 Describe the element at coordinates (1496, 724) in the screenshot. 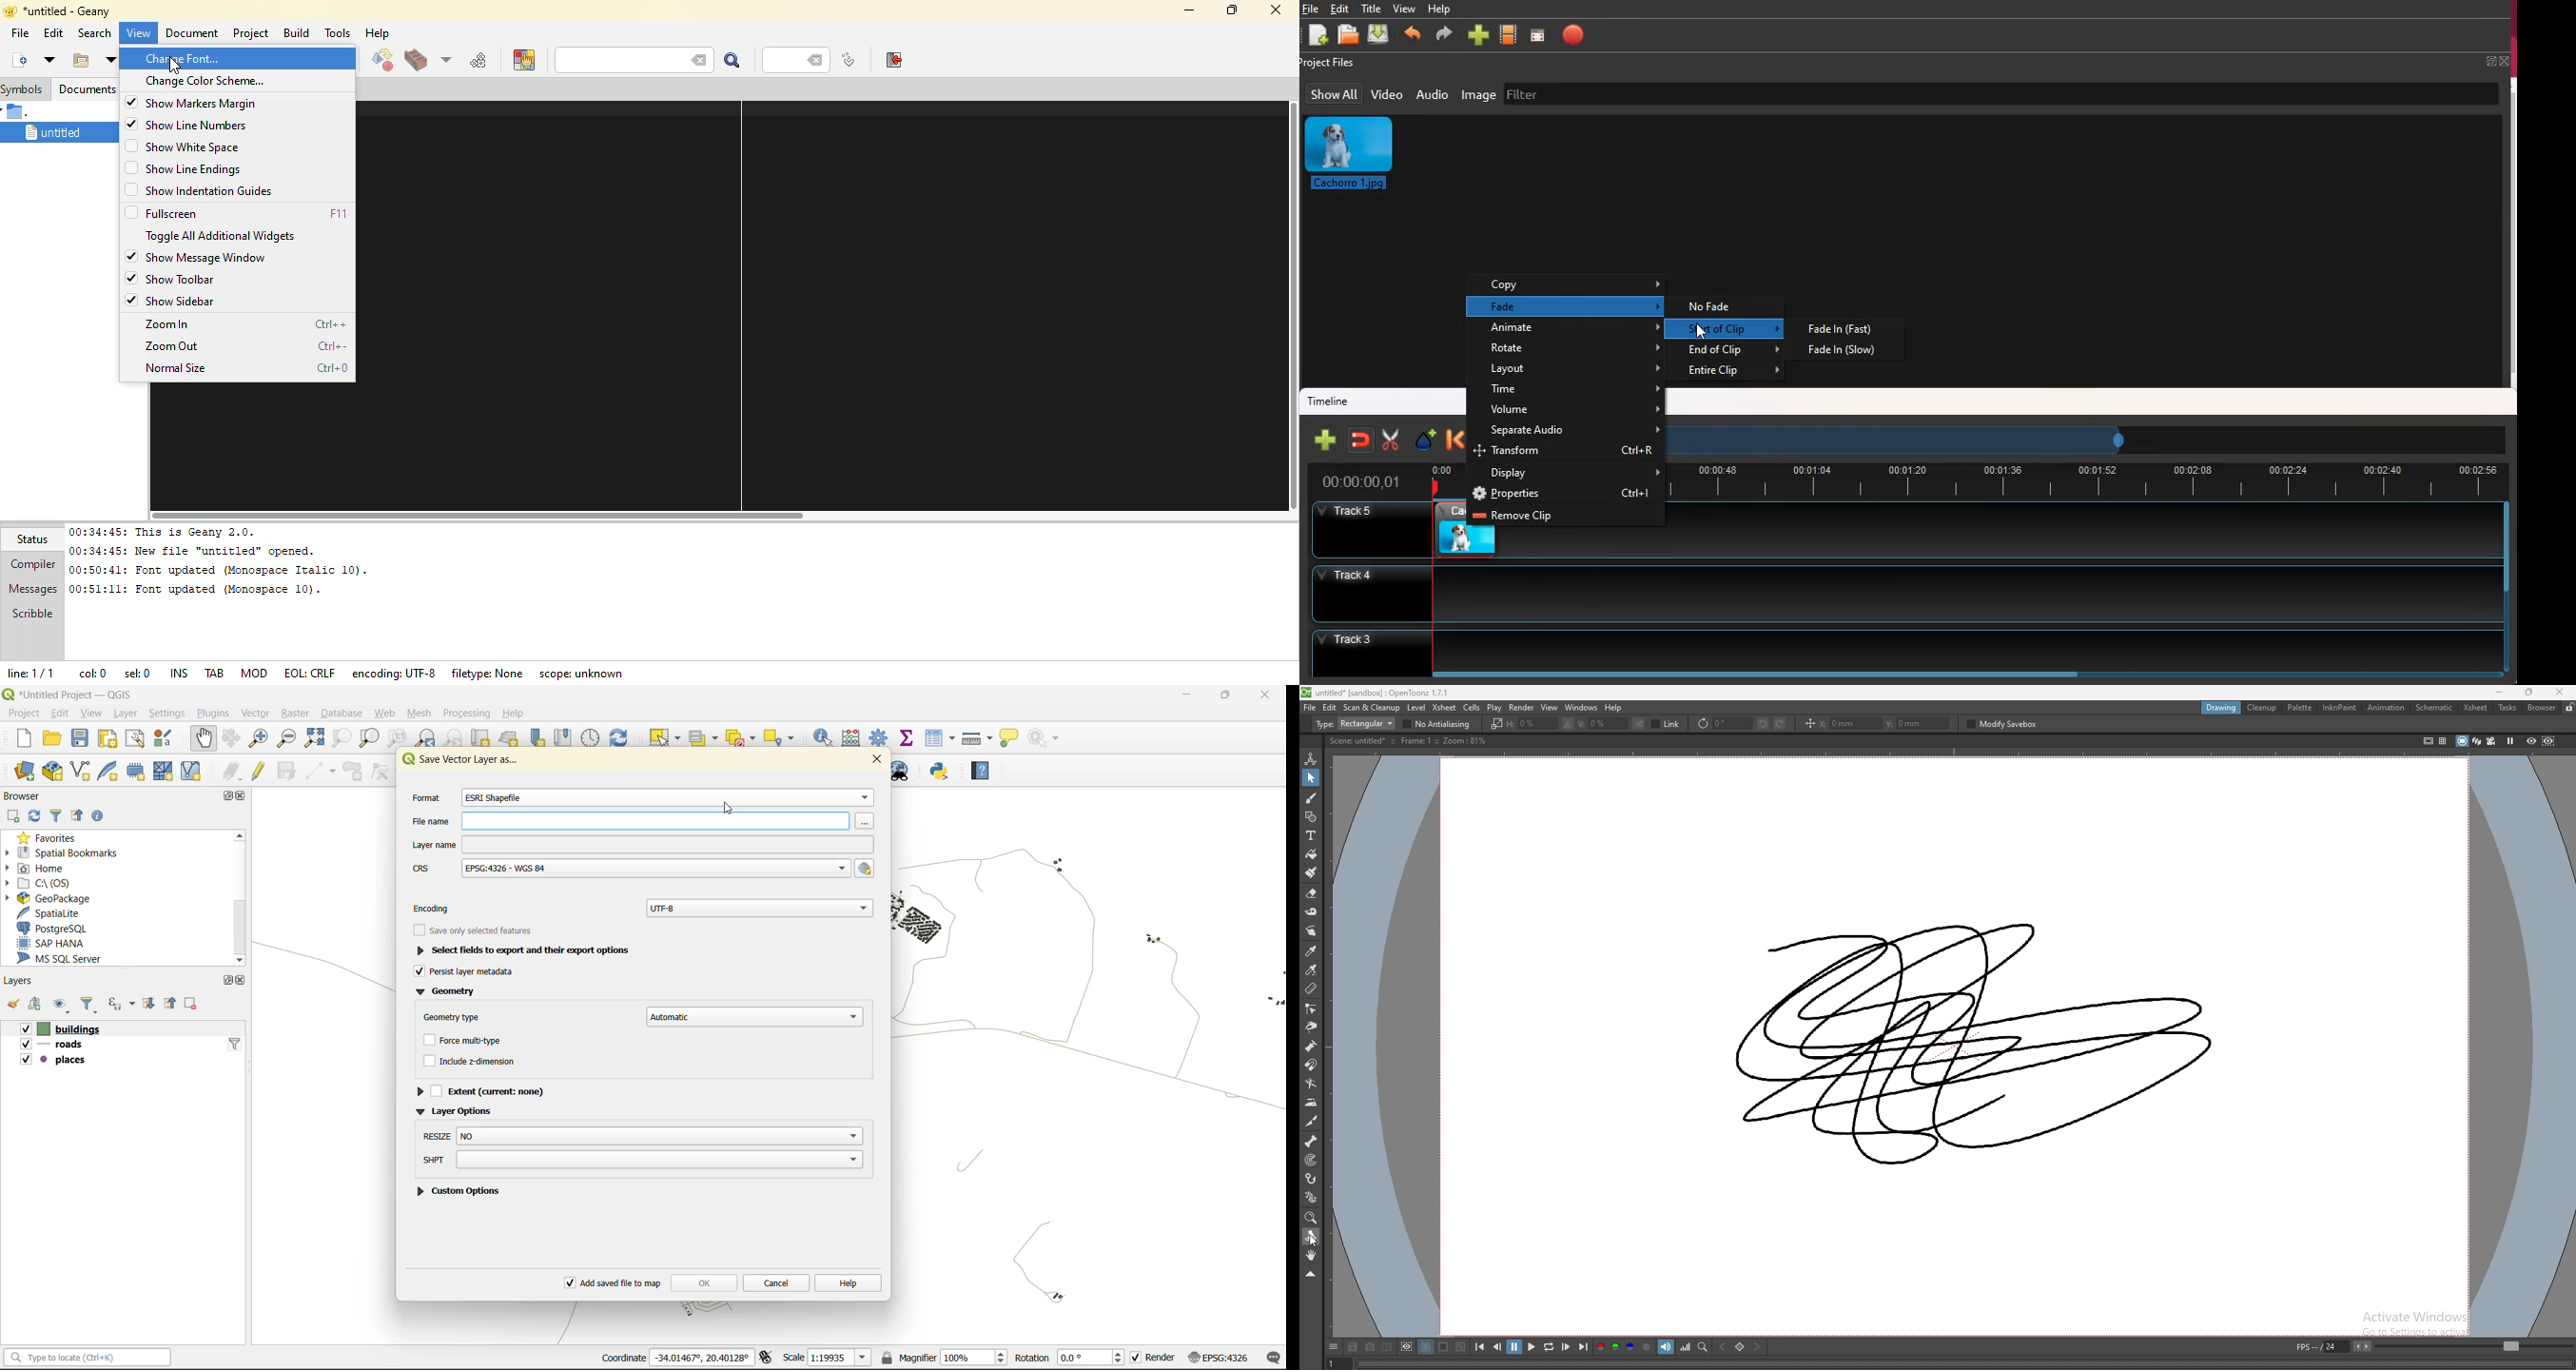

I see `scale` at that location.